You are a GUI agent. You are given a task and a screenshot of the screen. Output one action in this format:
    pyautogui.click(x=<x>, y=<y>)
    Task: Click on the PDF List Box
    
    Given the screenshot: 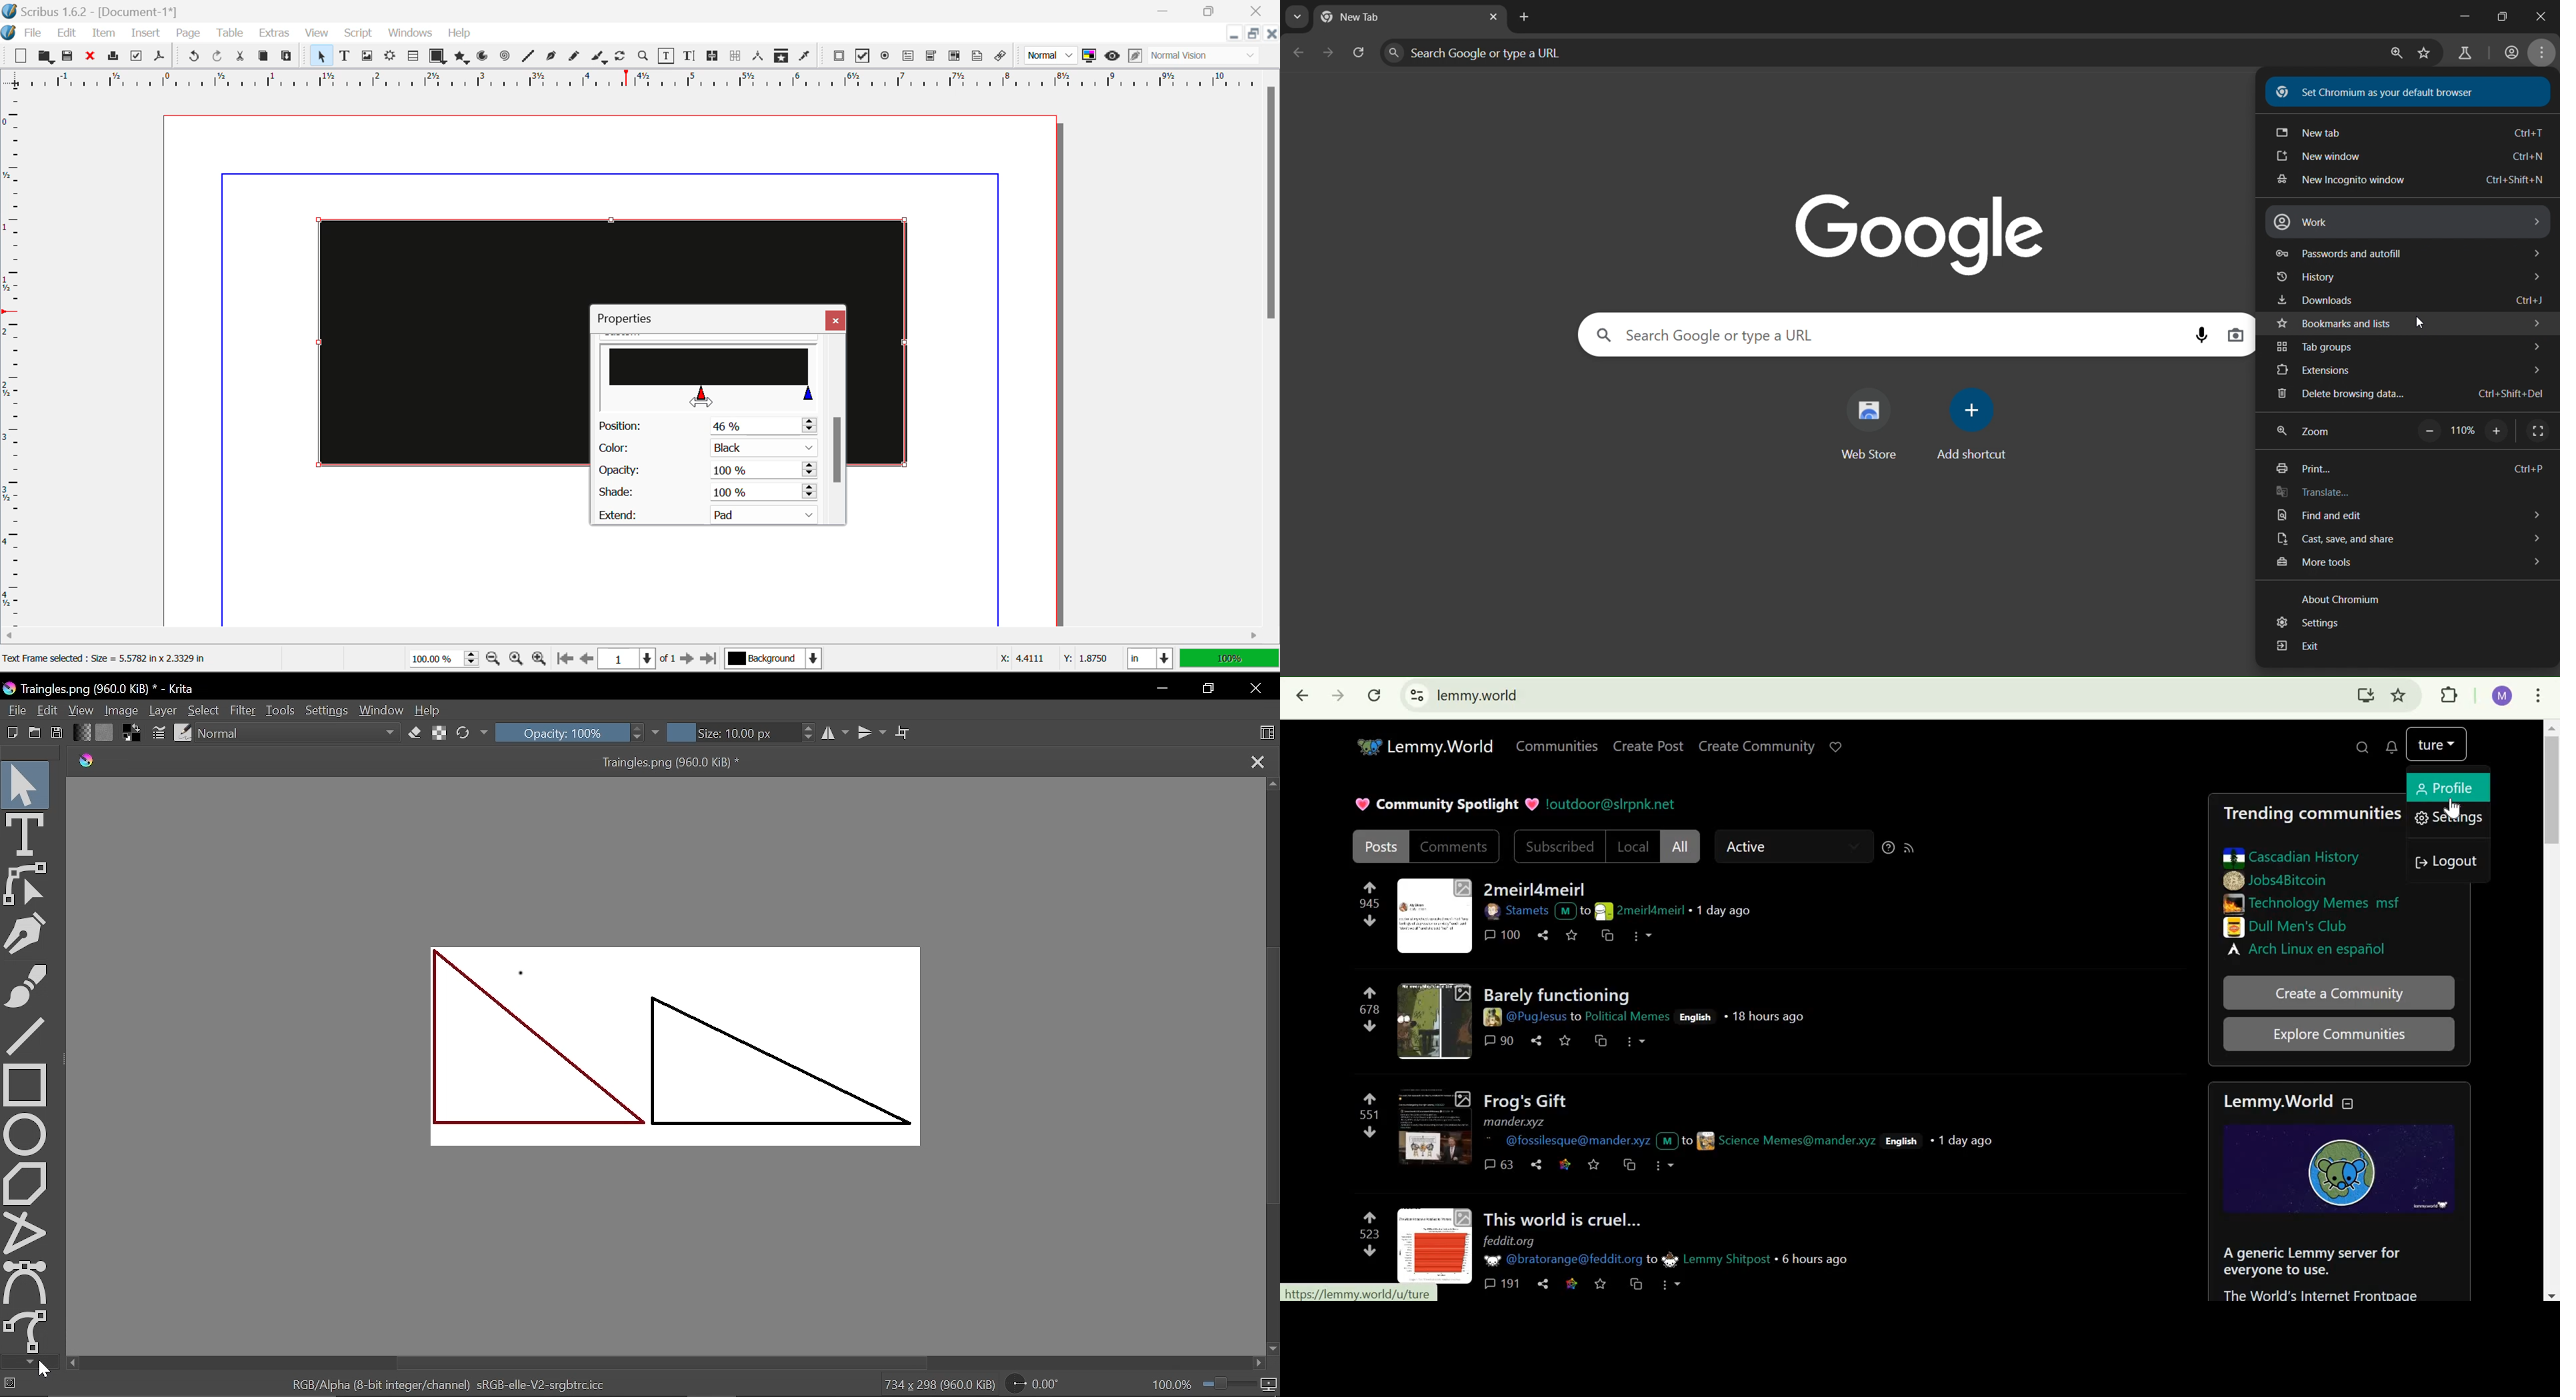 What is the action you would take?
    pyautogui.click(x=955, y=56)
    